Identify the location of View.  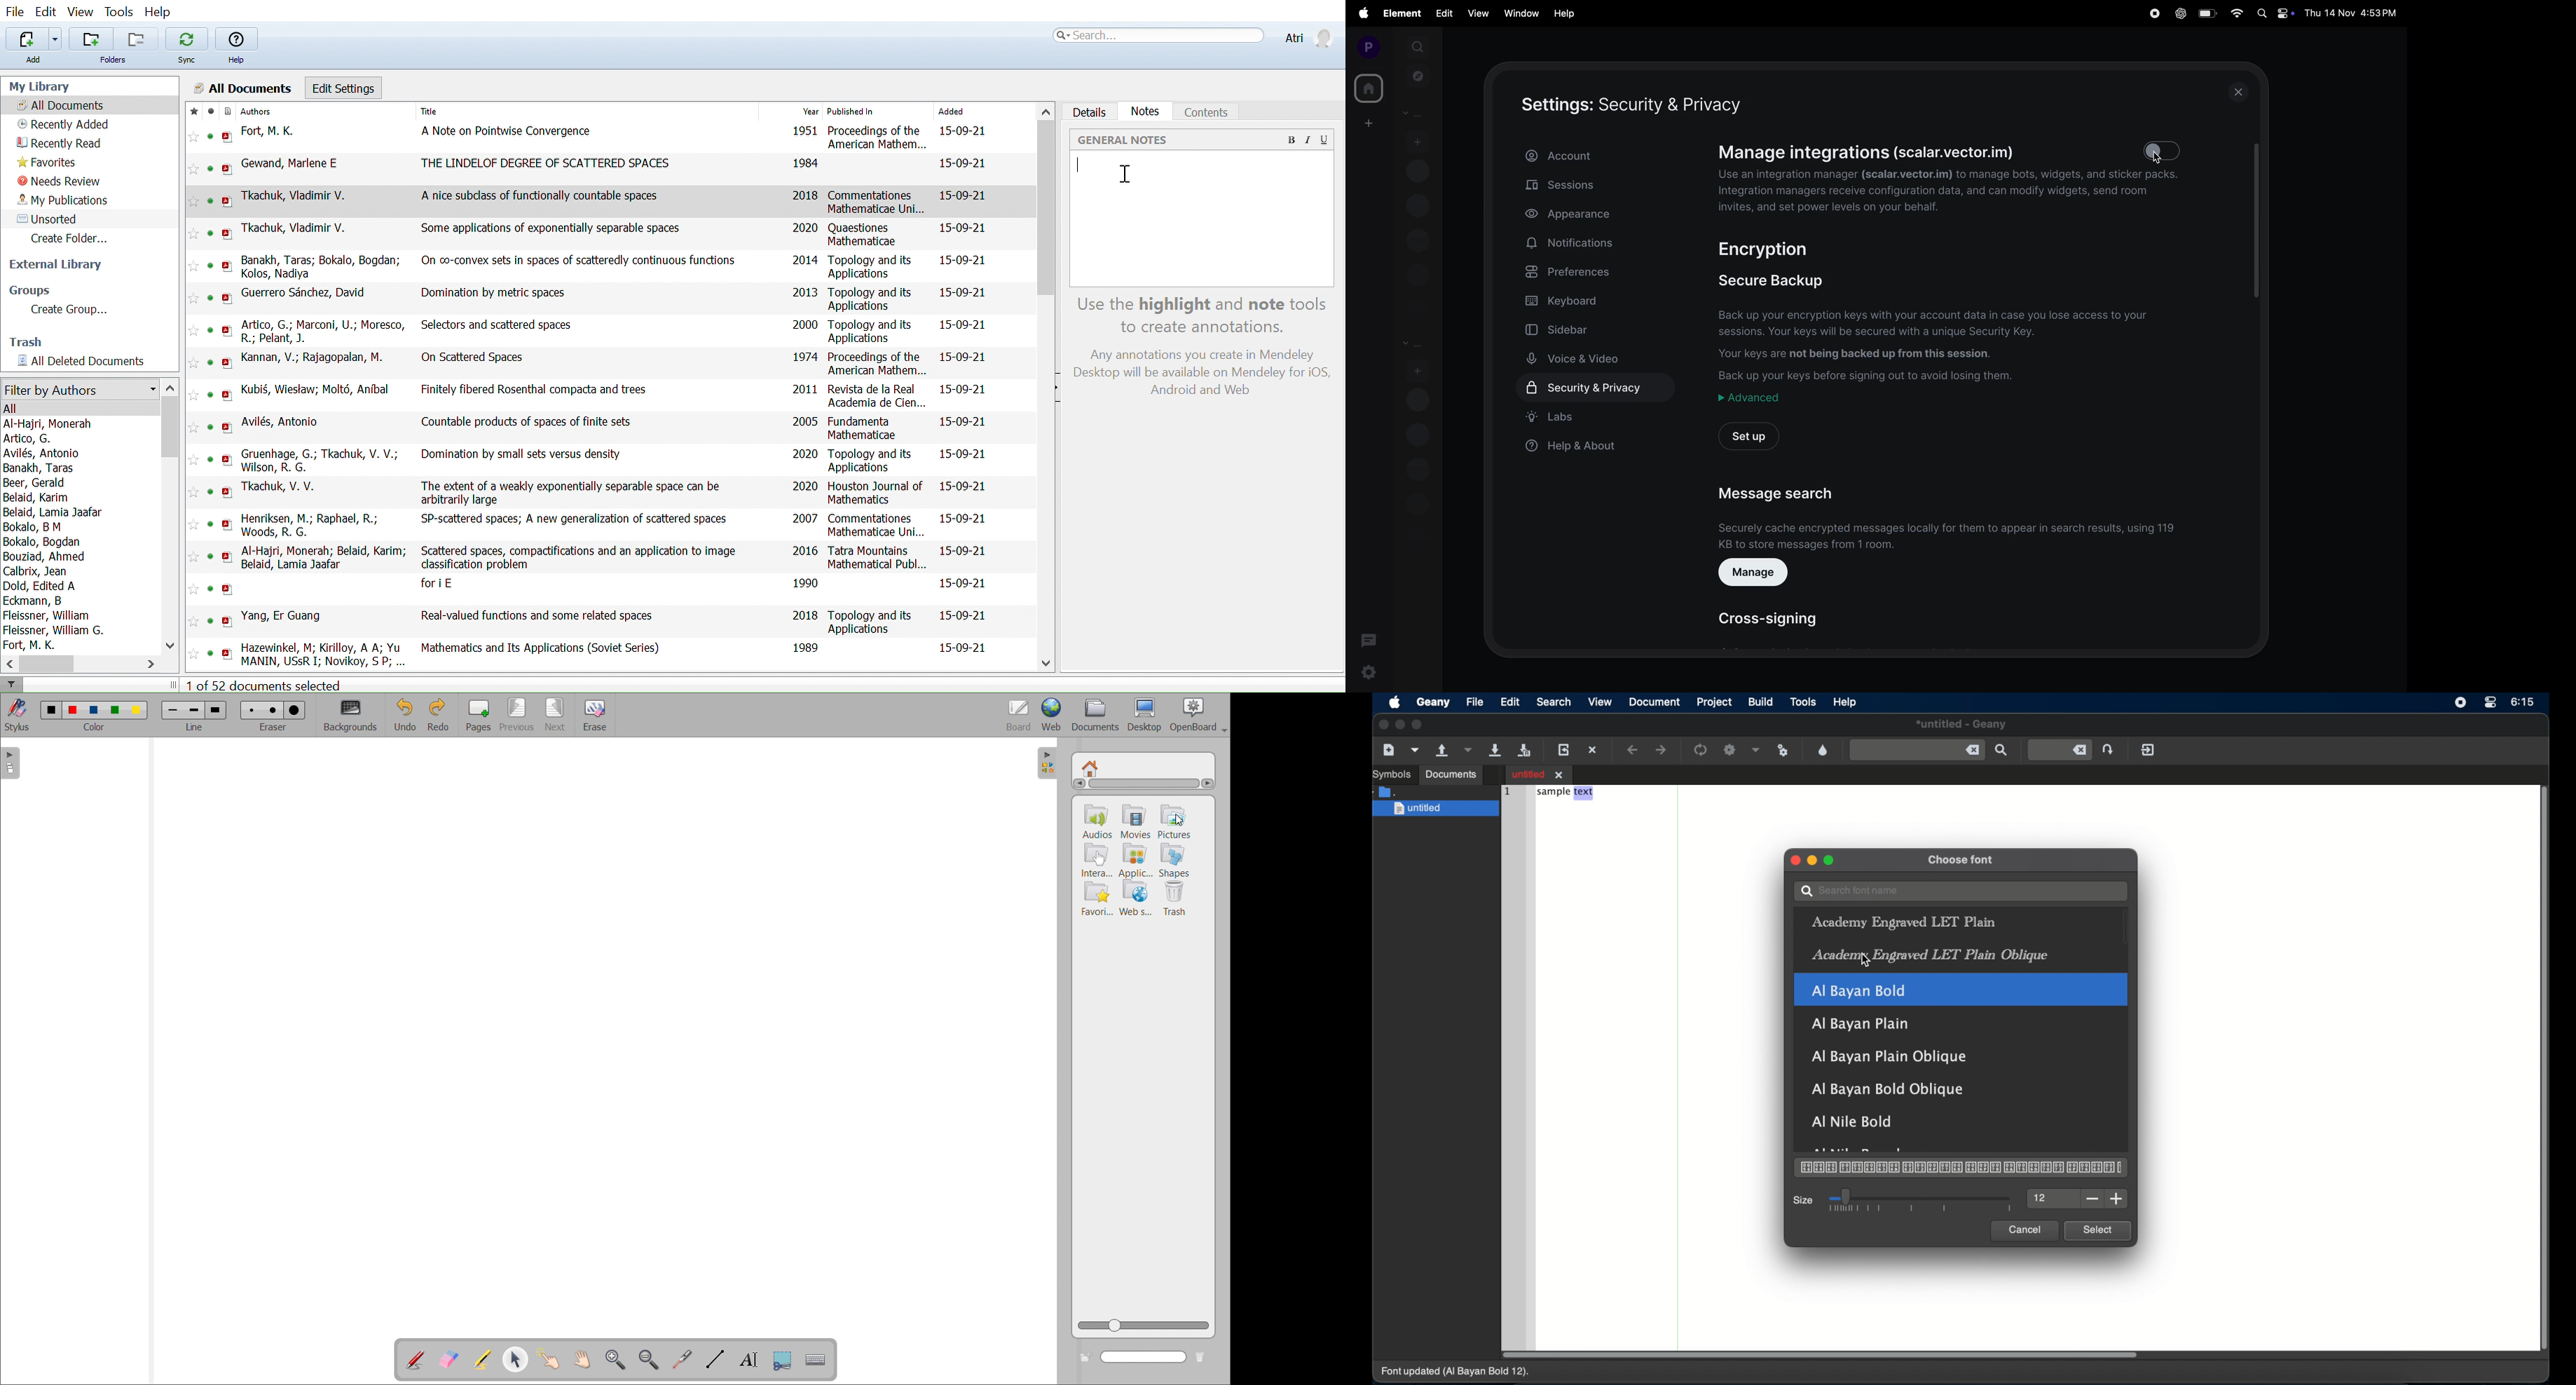
(82, 13).